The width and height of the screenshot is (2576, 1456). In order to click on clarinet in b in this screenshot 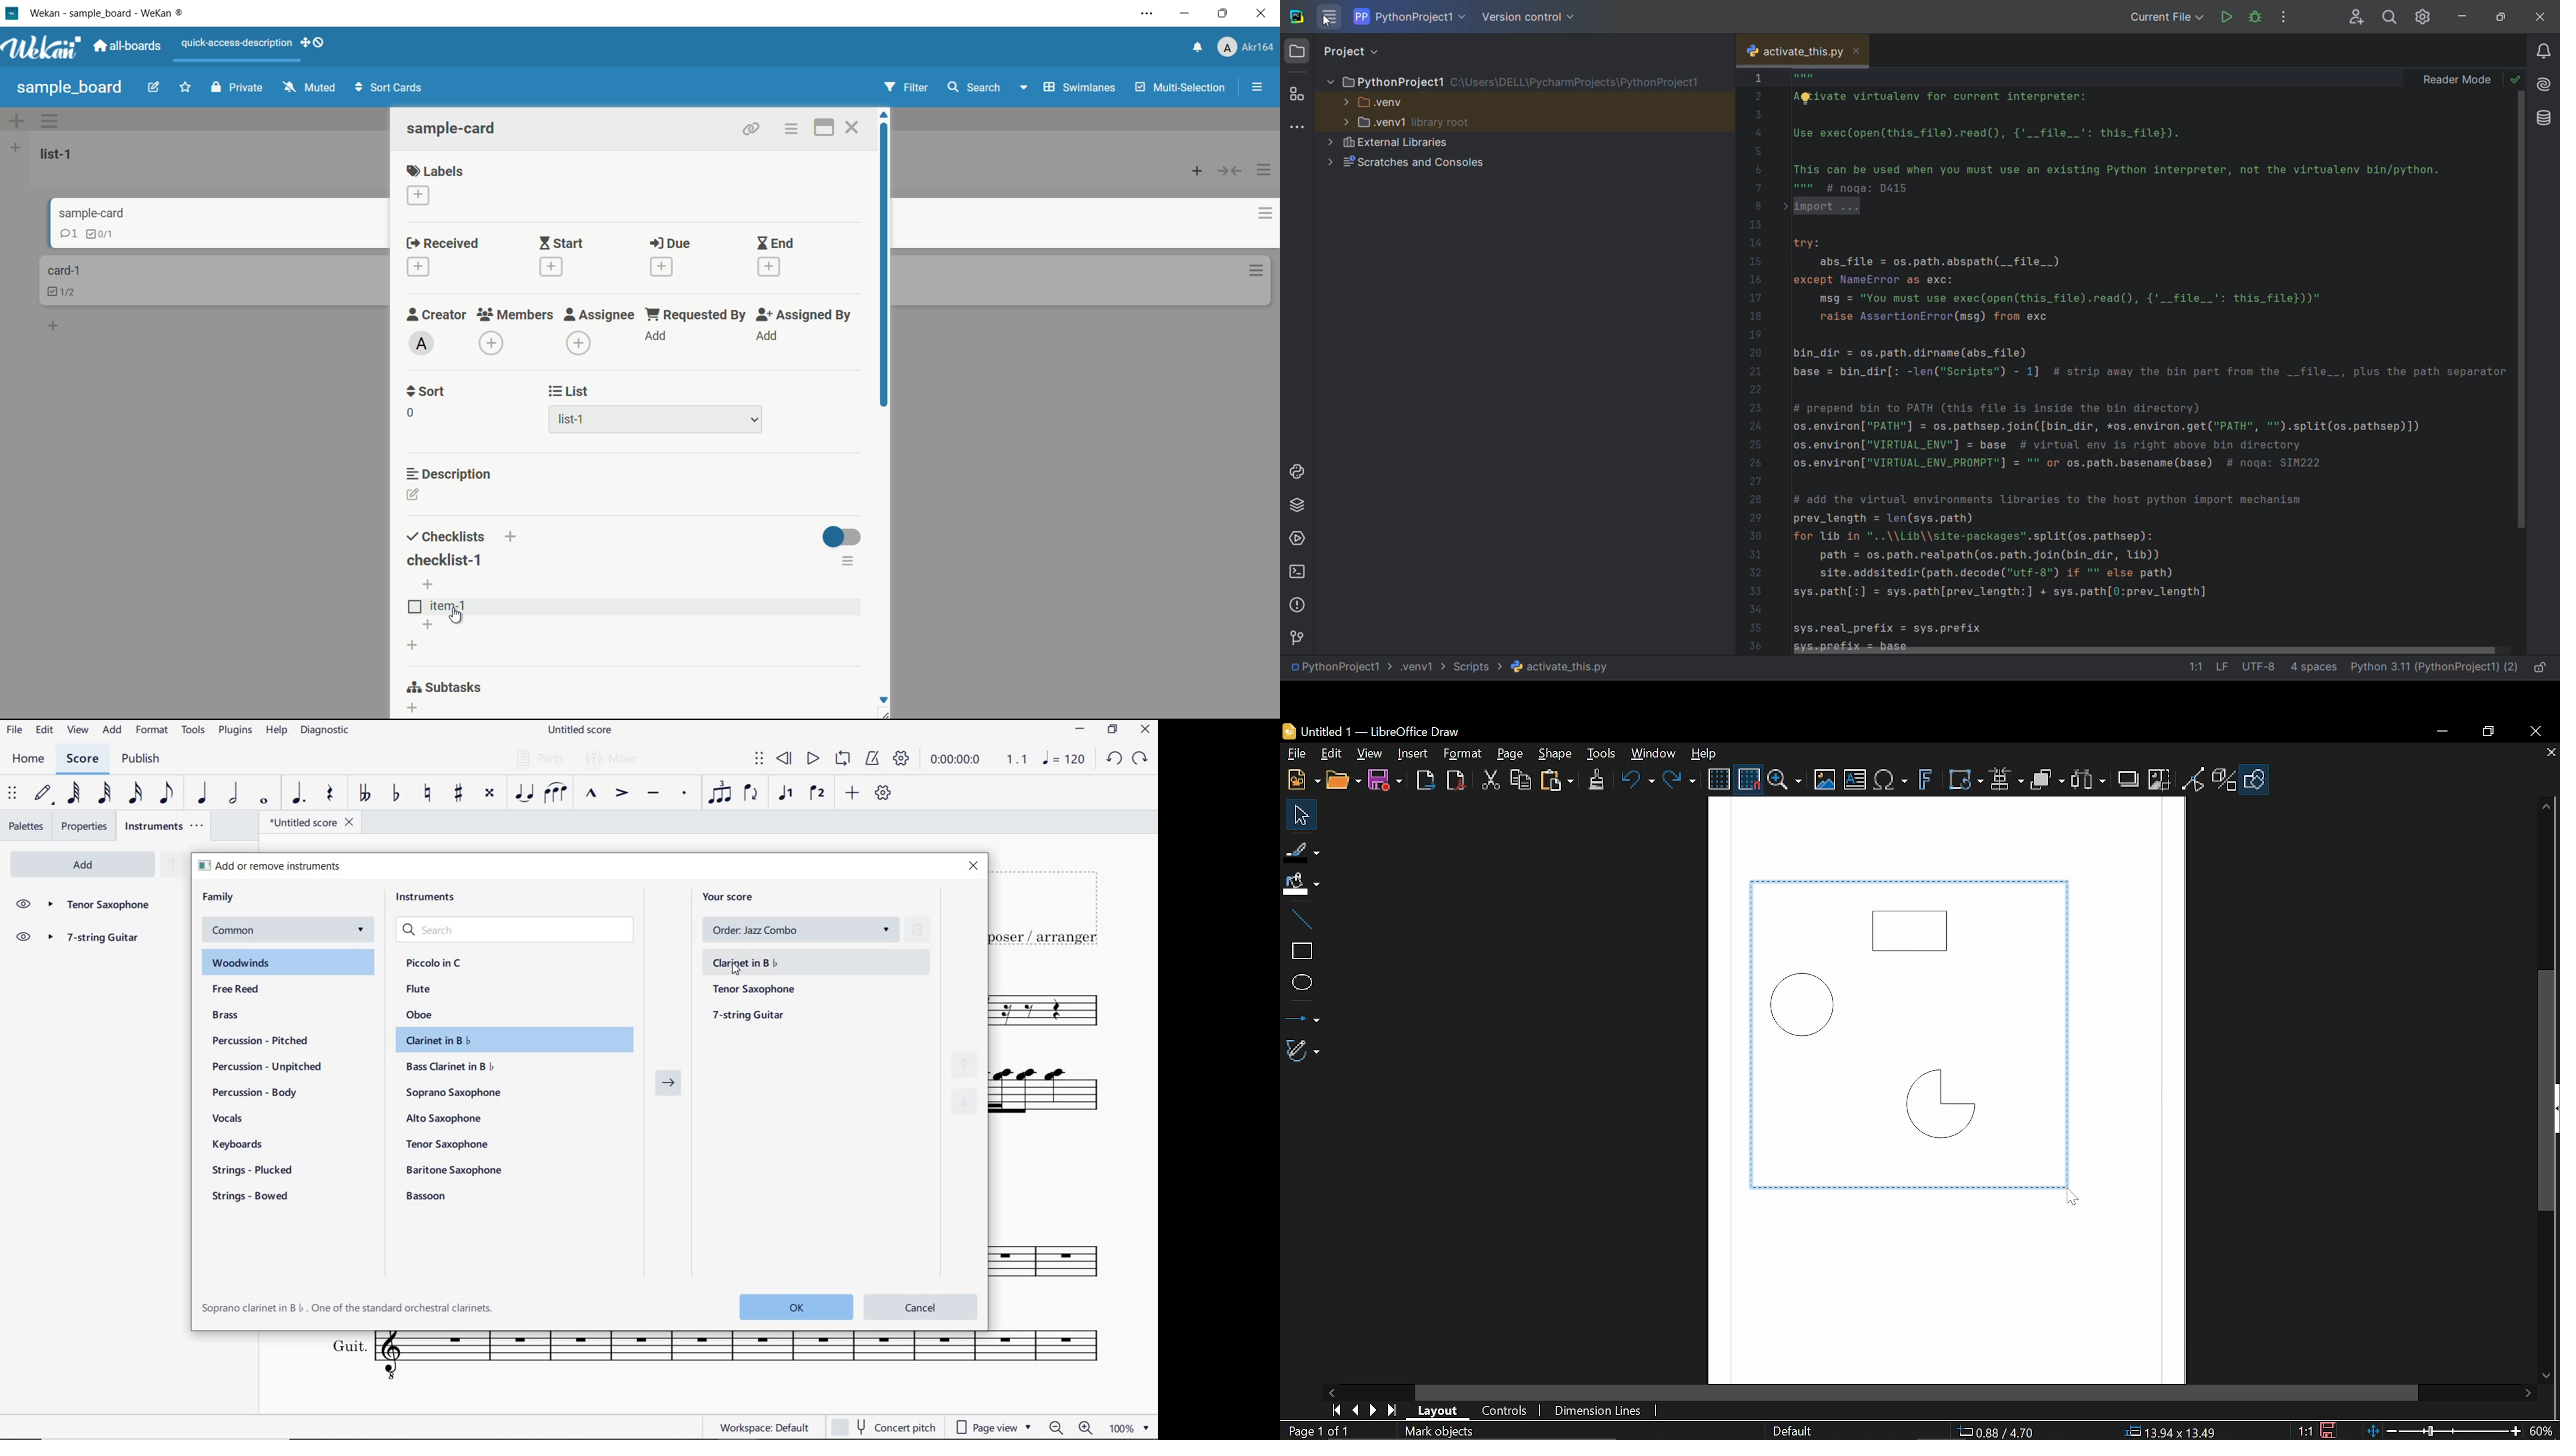, I will do `click(510, 1040)`.